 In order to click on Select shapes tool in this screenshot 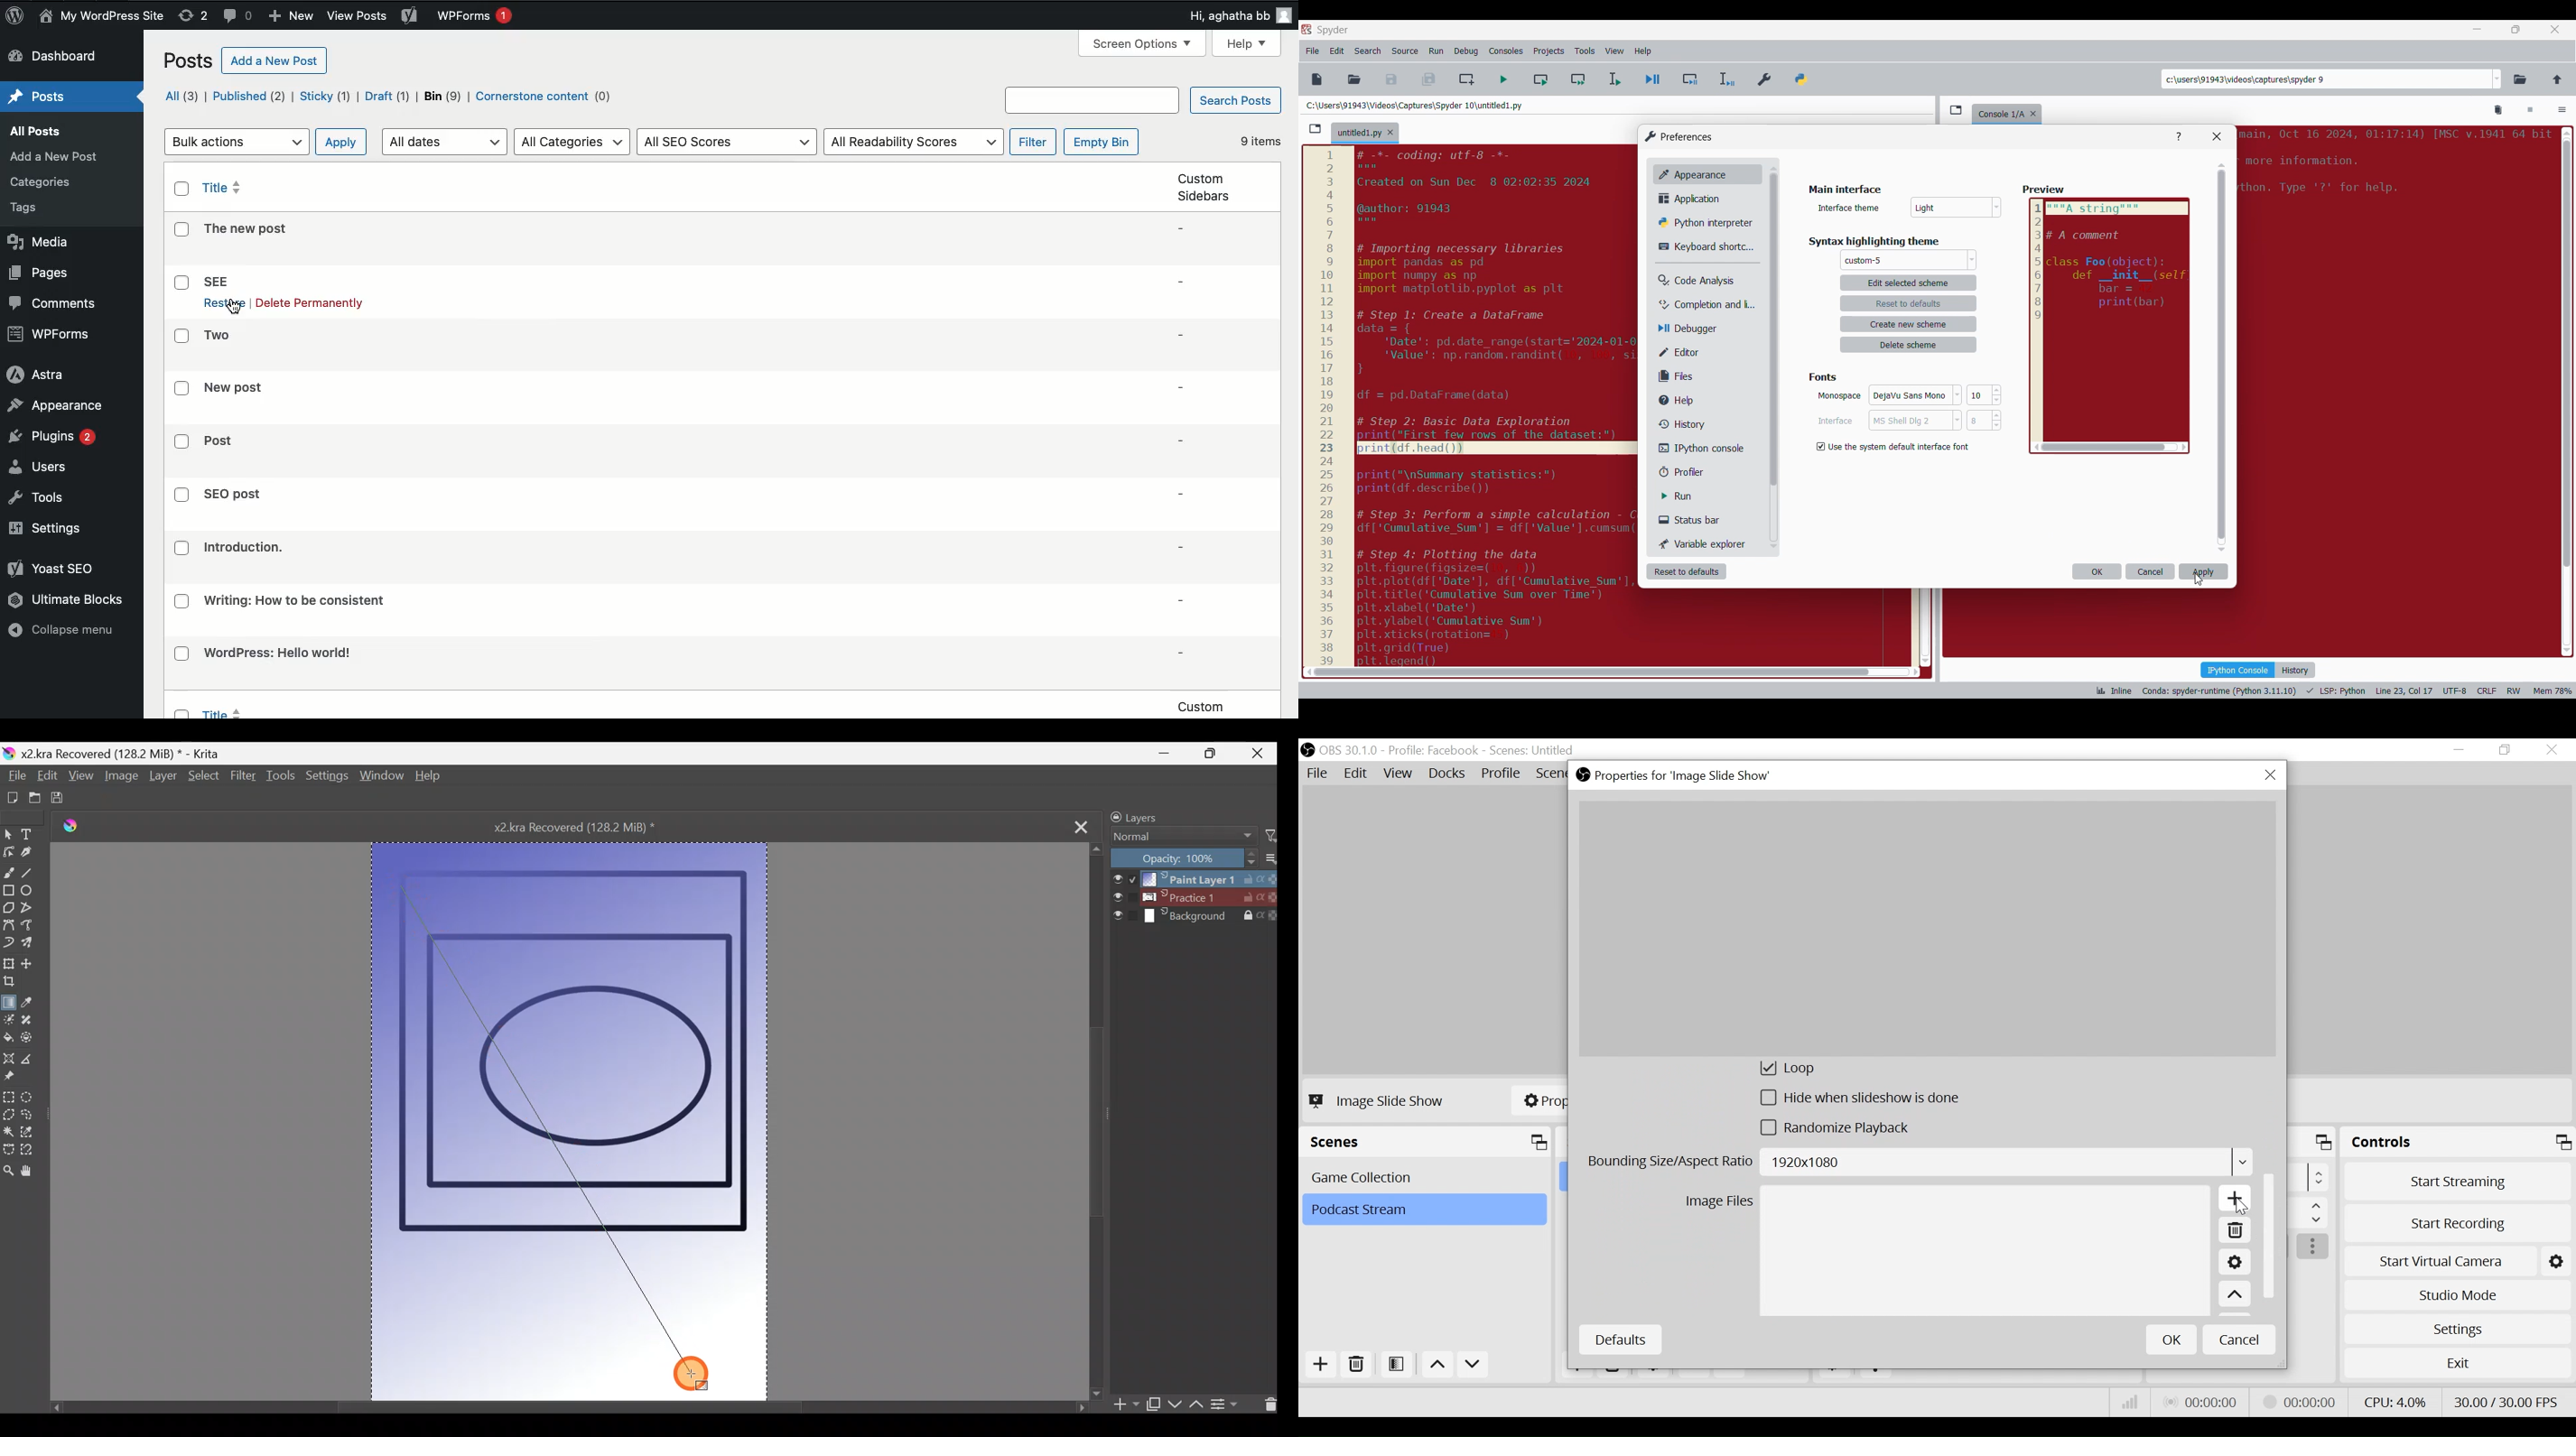, I will do `click(8, 836)`.